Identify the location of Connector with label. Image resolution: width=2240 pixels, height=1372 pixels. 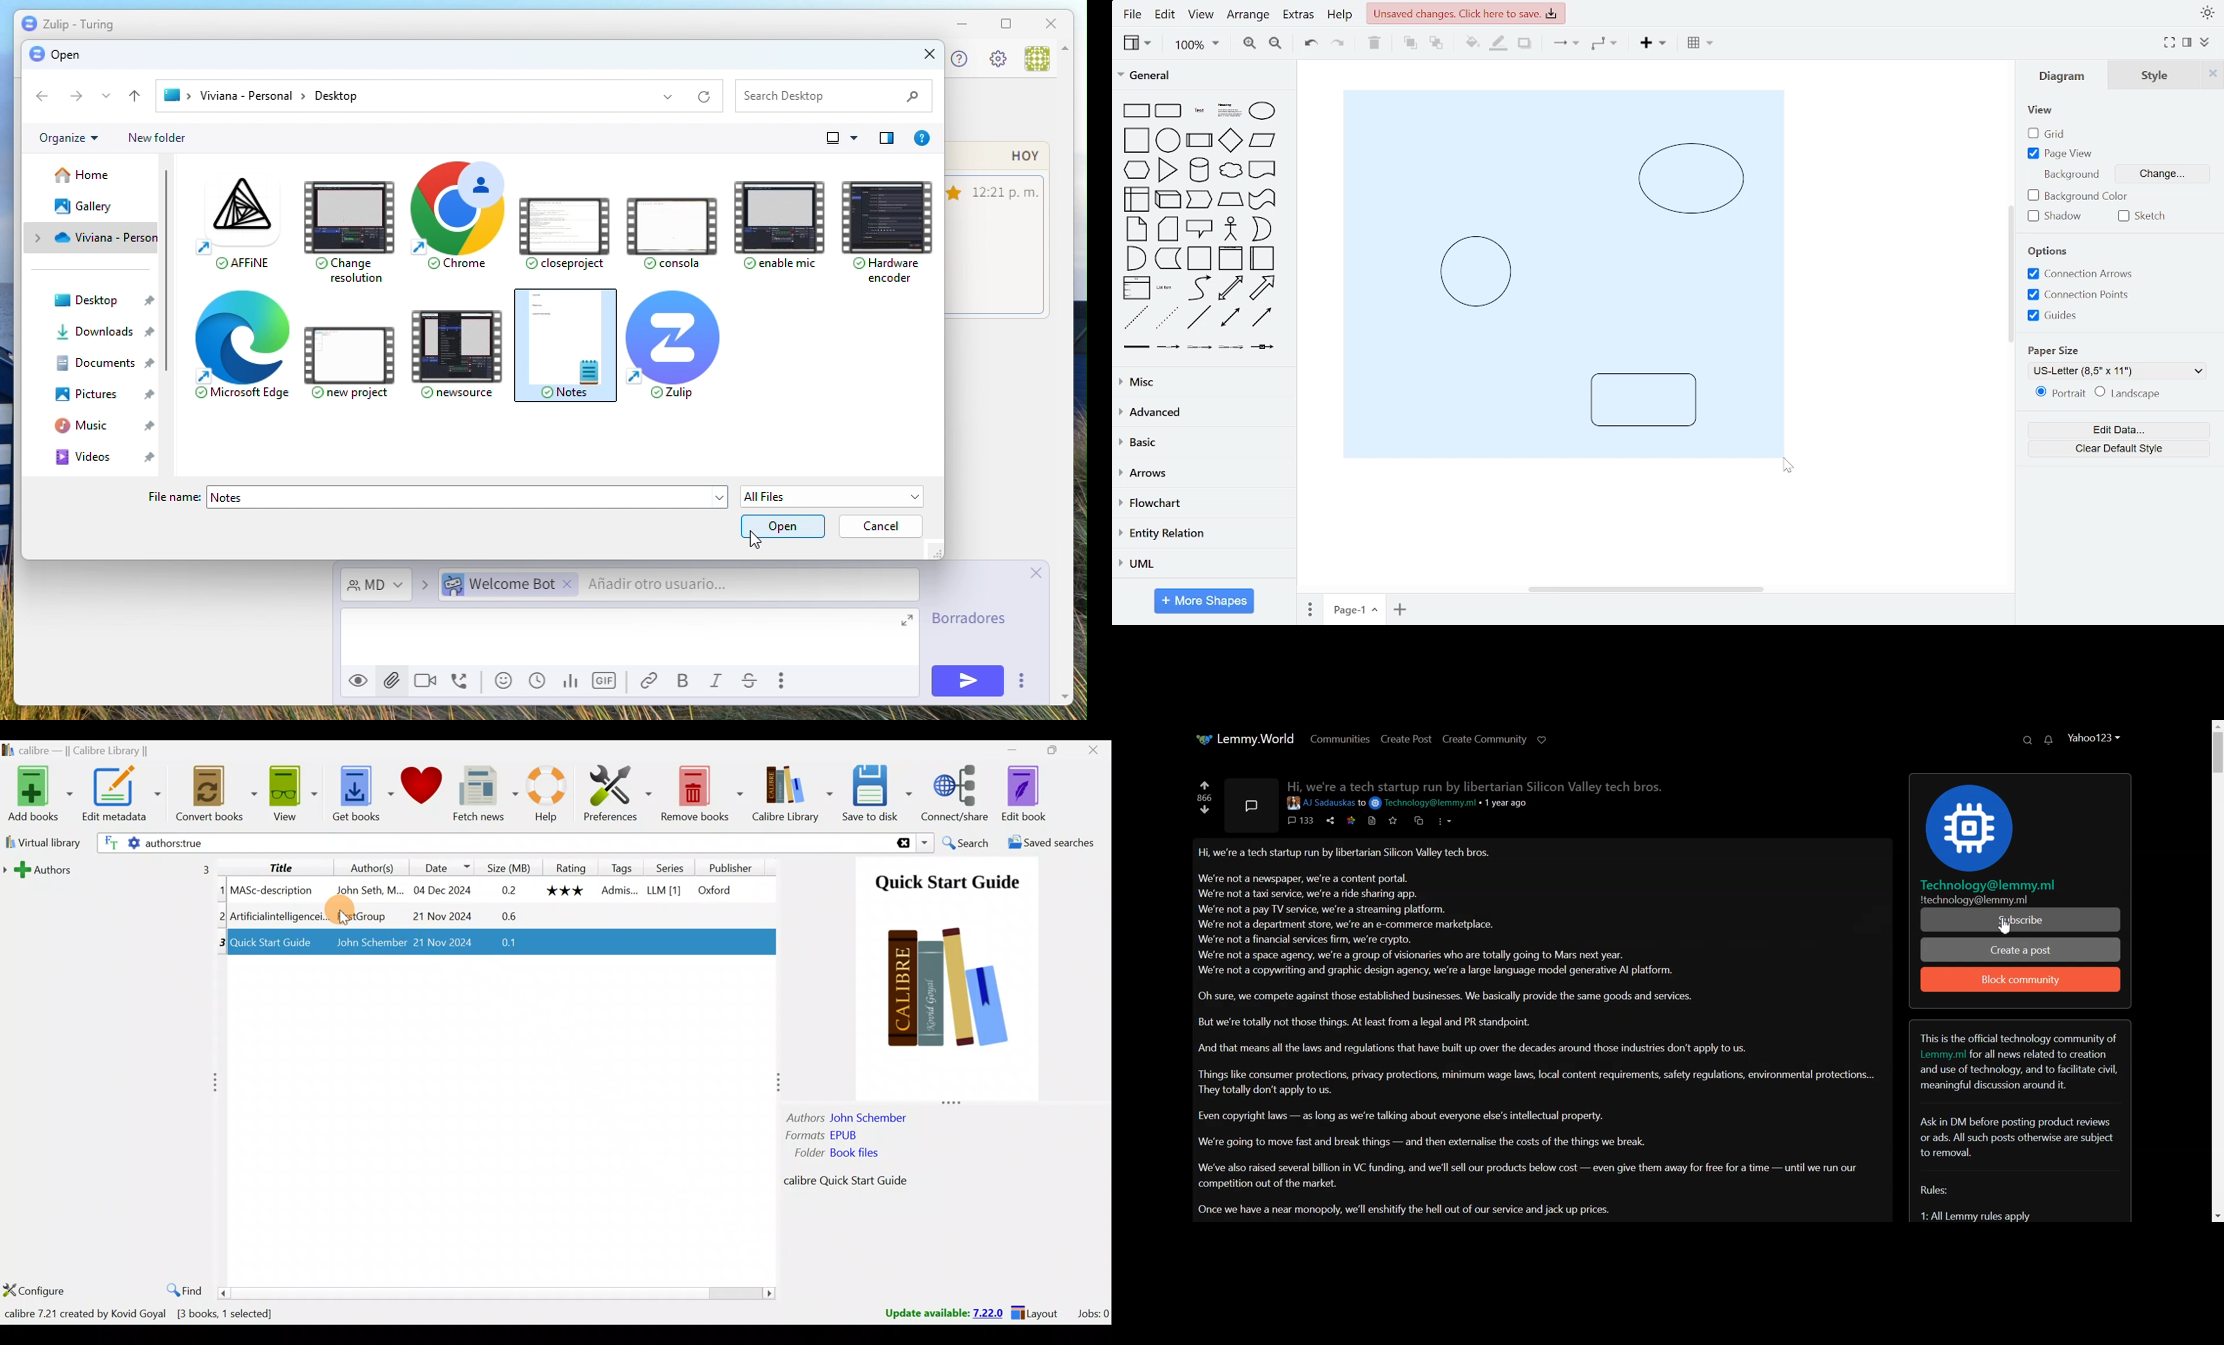
(1168, 350).